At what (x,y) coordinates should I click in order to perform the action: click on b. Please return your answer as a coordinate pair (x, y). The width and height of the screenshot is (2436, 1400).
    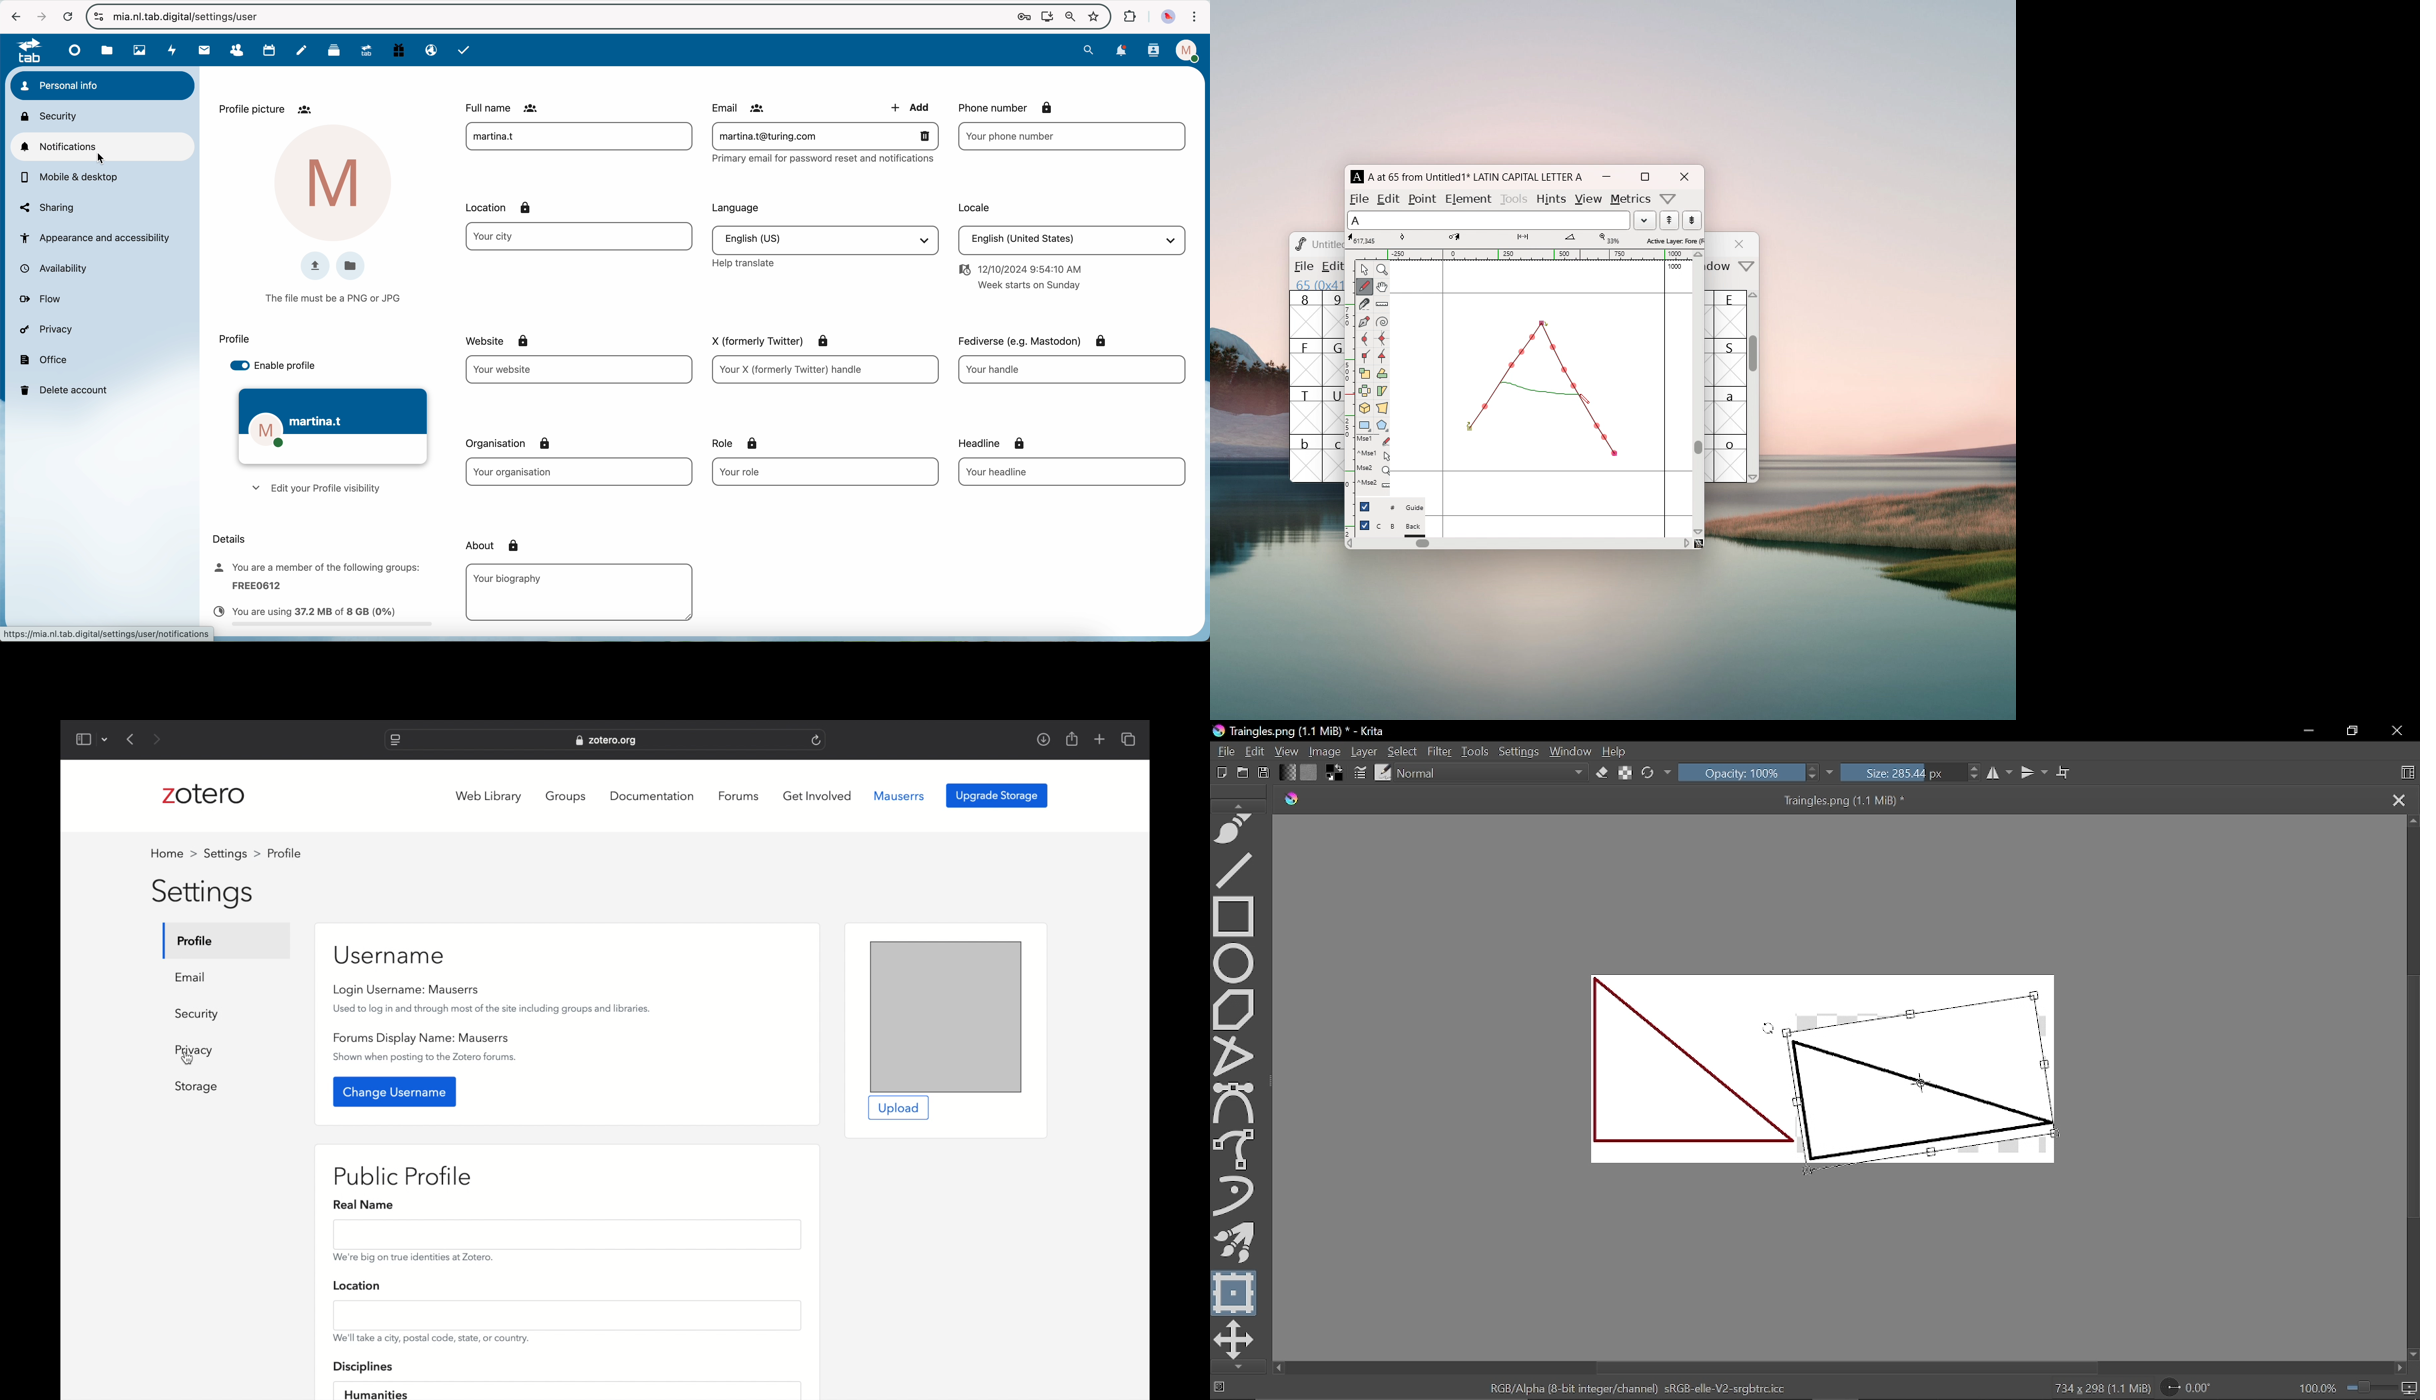
    Looking at the image, I should click on (1306, 458).